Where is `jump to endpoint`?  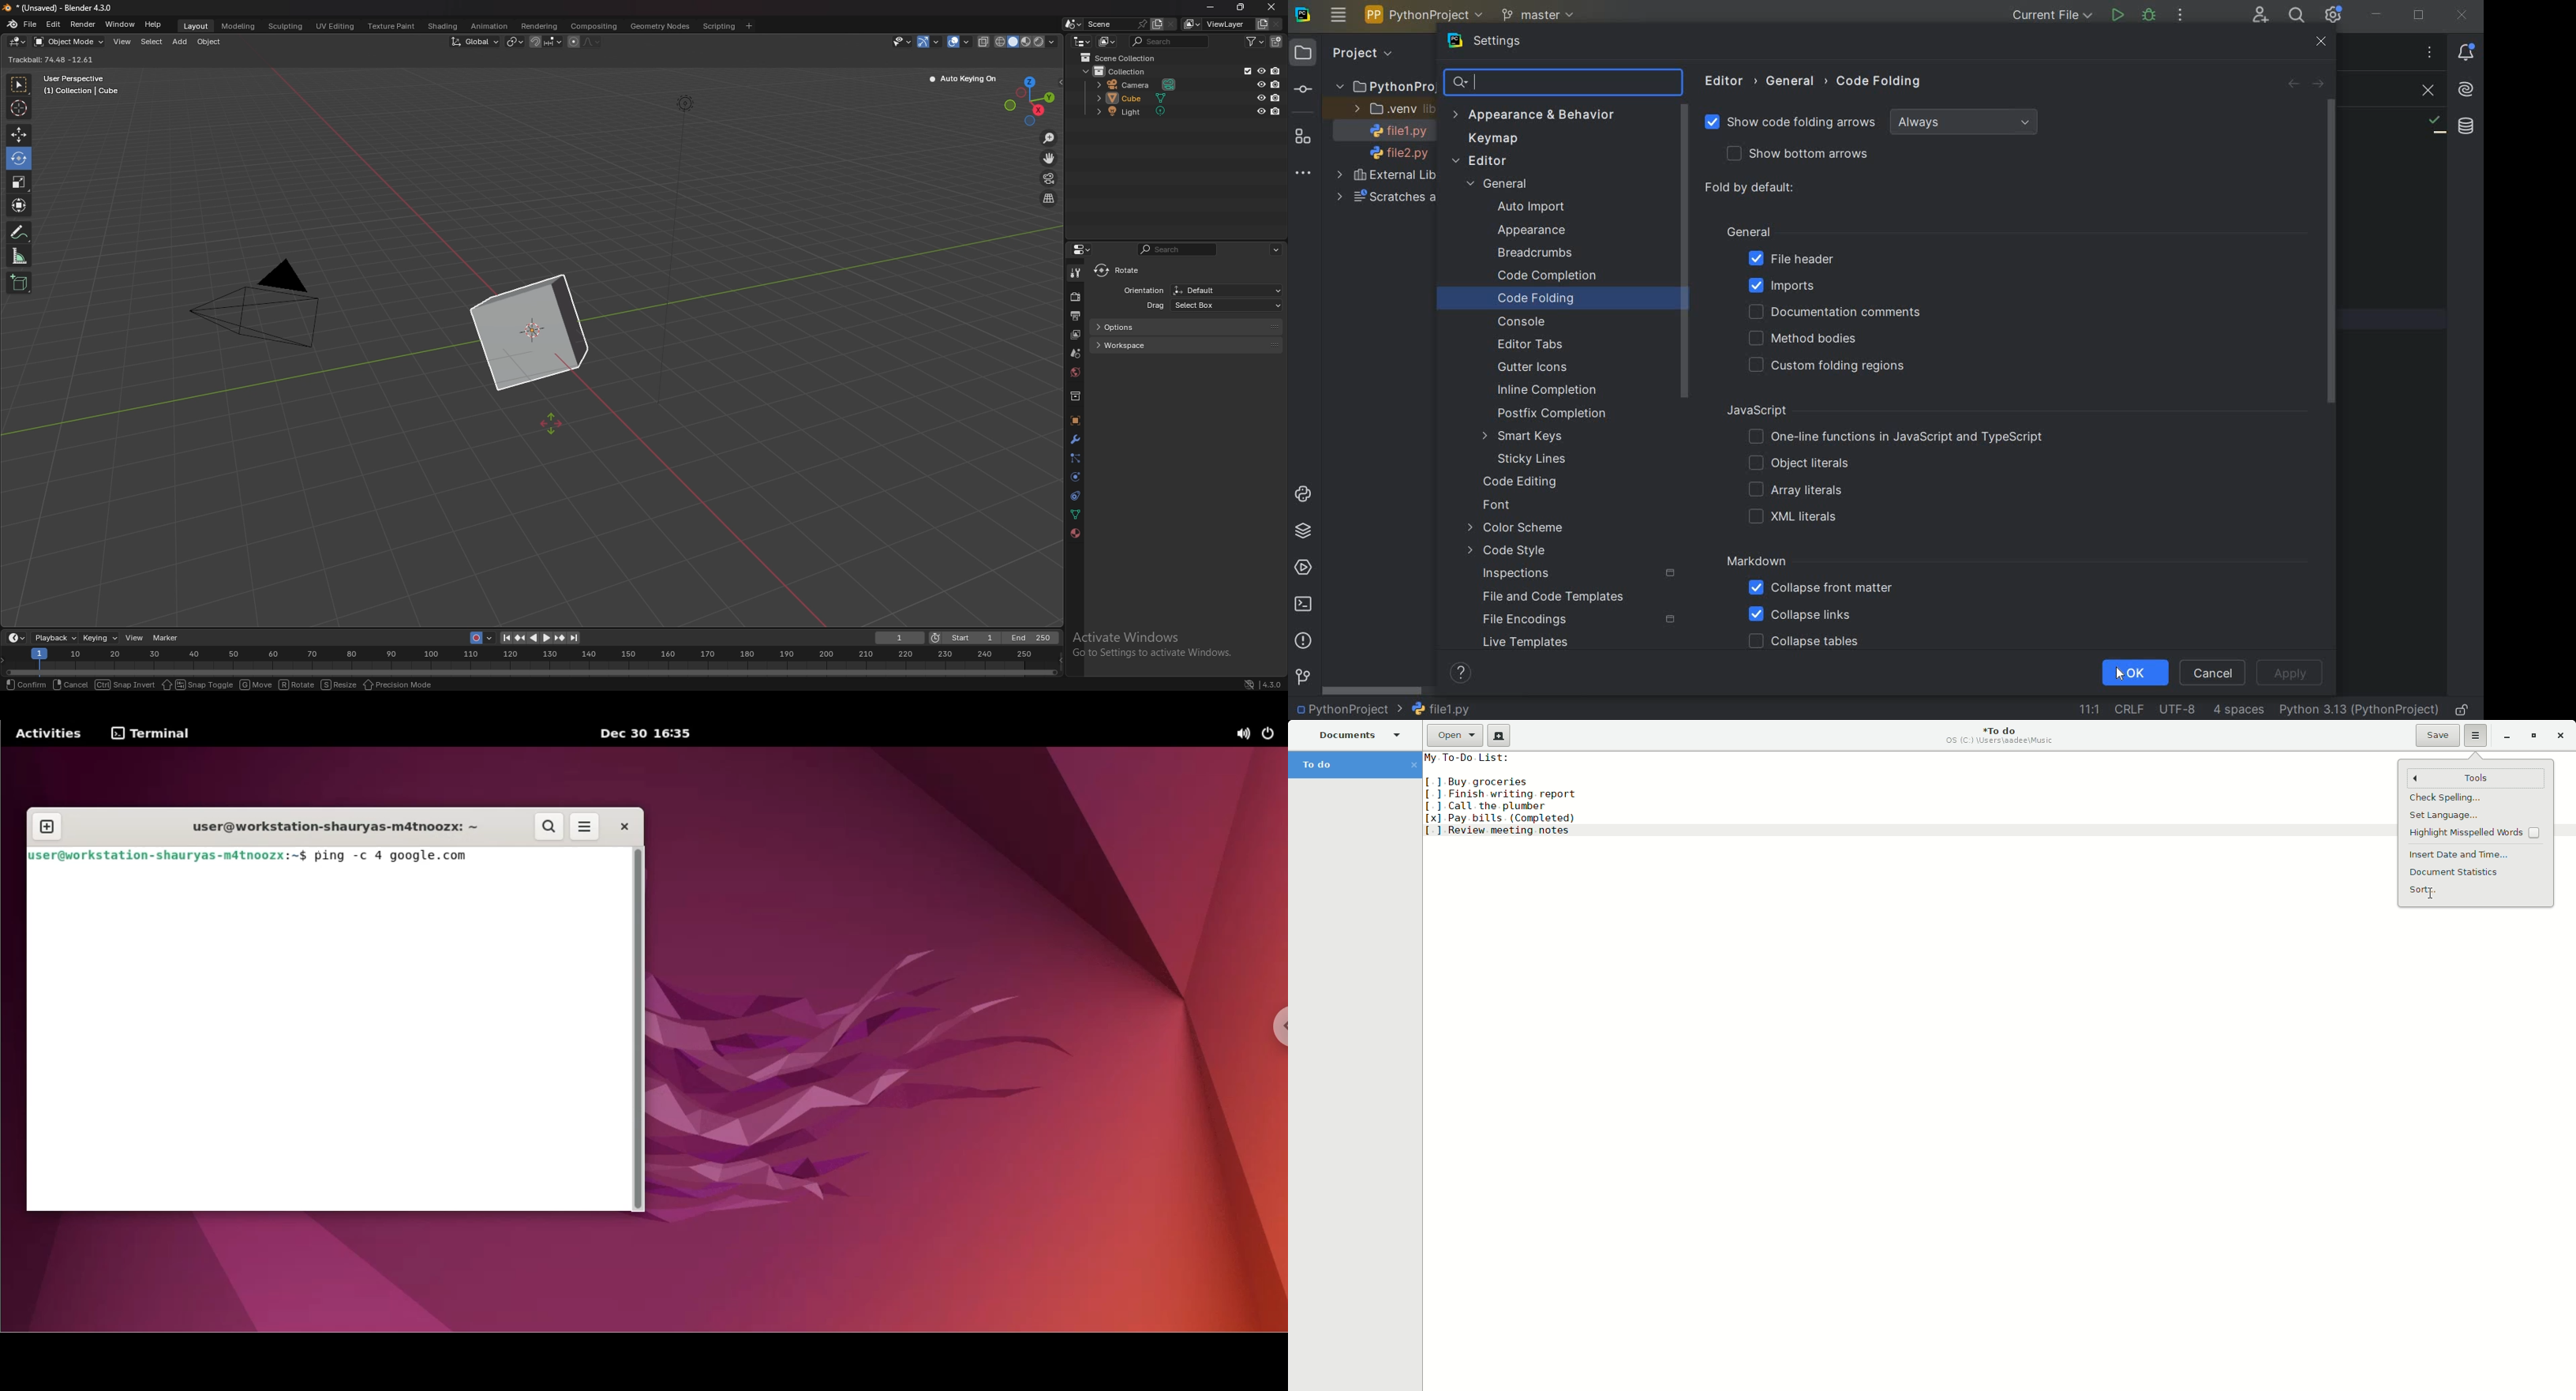 jump to endpoint is located at coordinates (576, 638).